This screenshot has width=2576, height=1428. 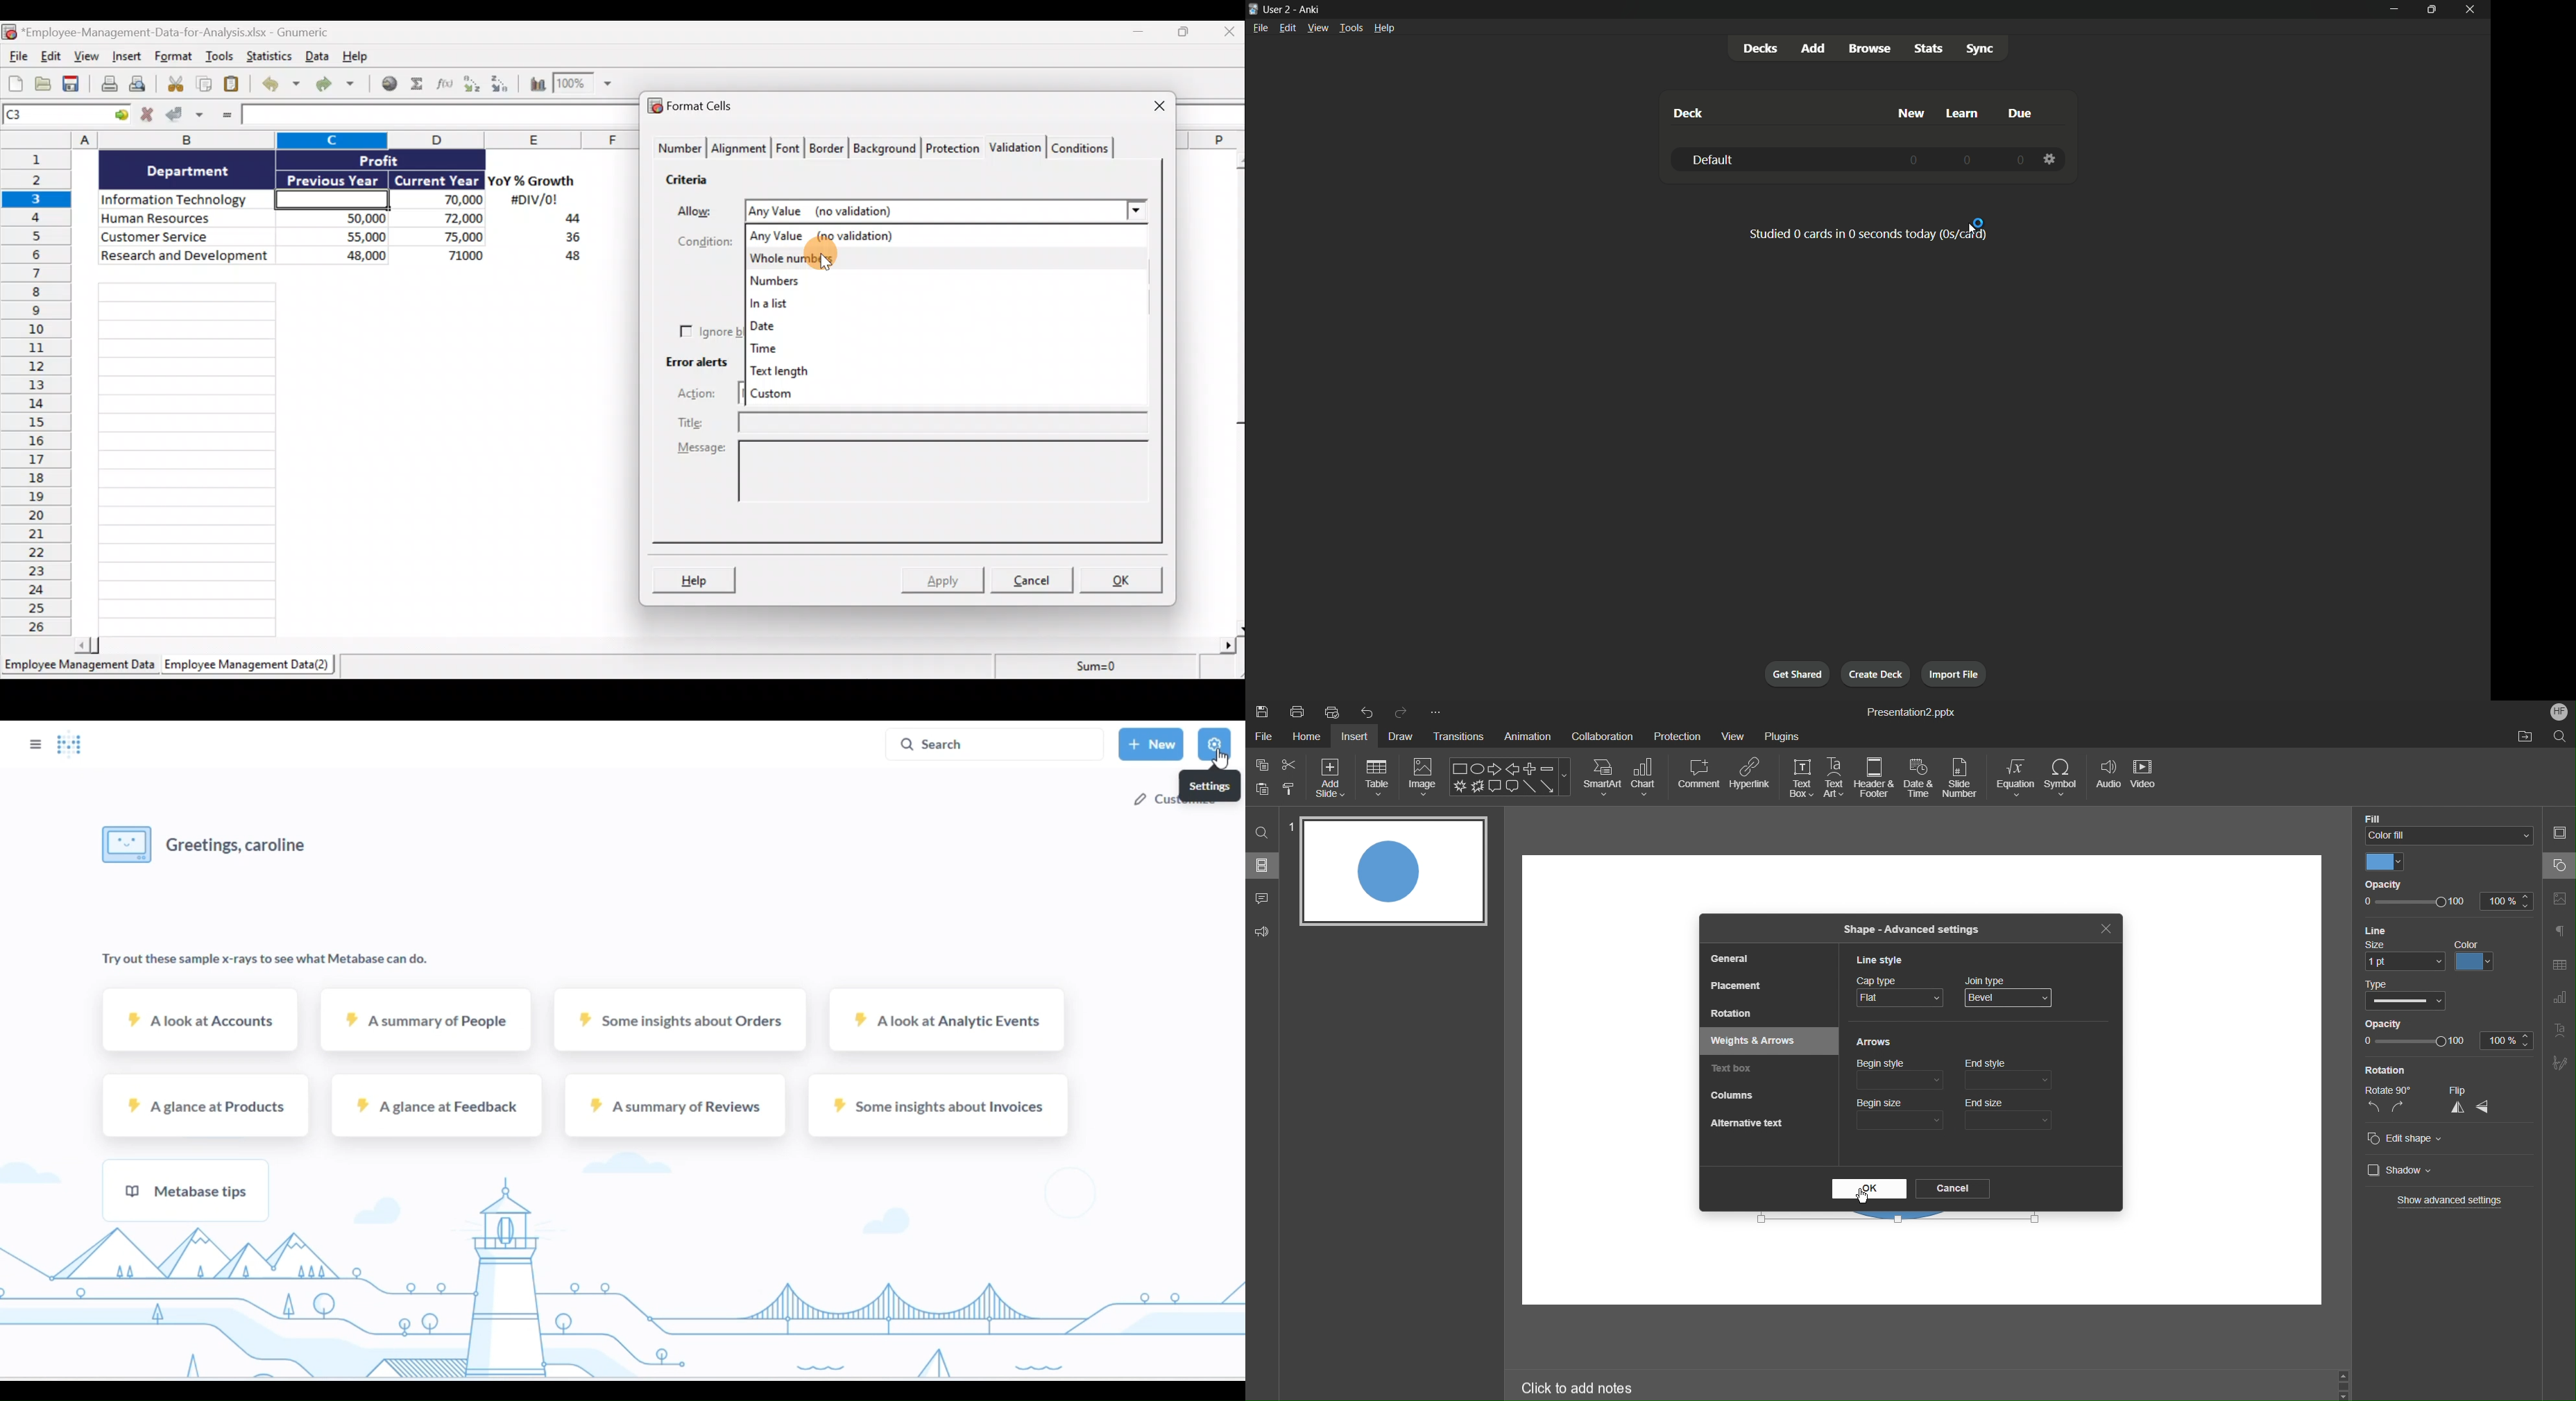 I want to click on 44, so click(x=565, y=220).